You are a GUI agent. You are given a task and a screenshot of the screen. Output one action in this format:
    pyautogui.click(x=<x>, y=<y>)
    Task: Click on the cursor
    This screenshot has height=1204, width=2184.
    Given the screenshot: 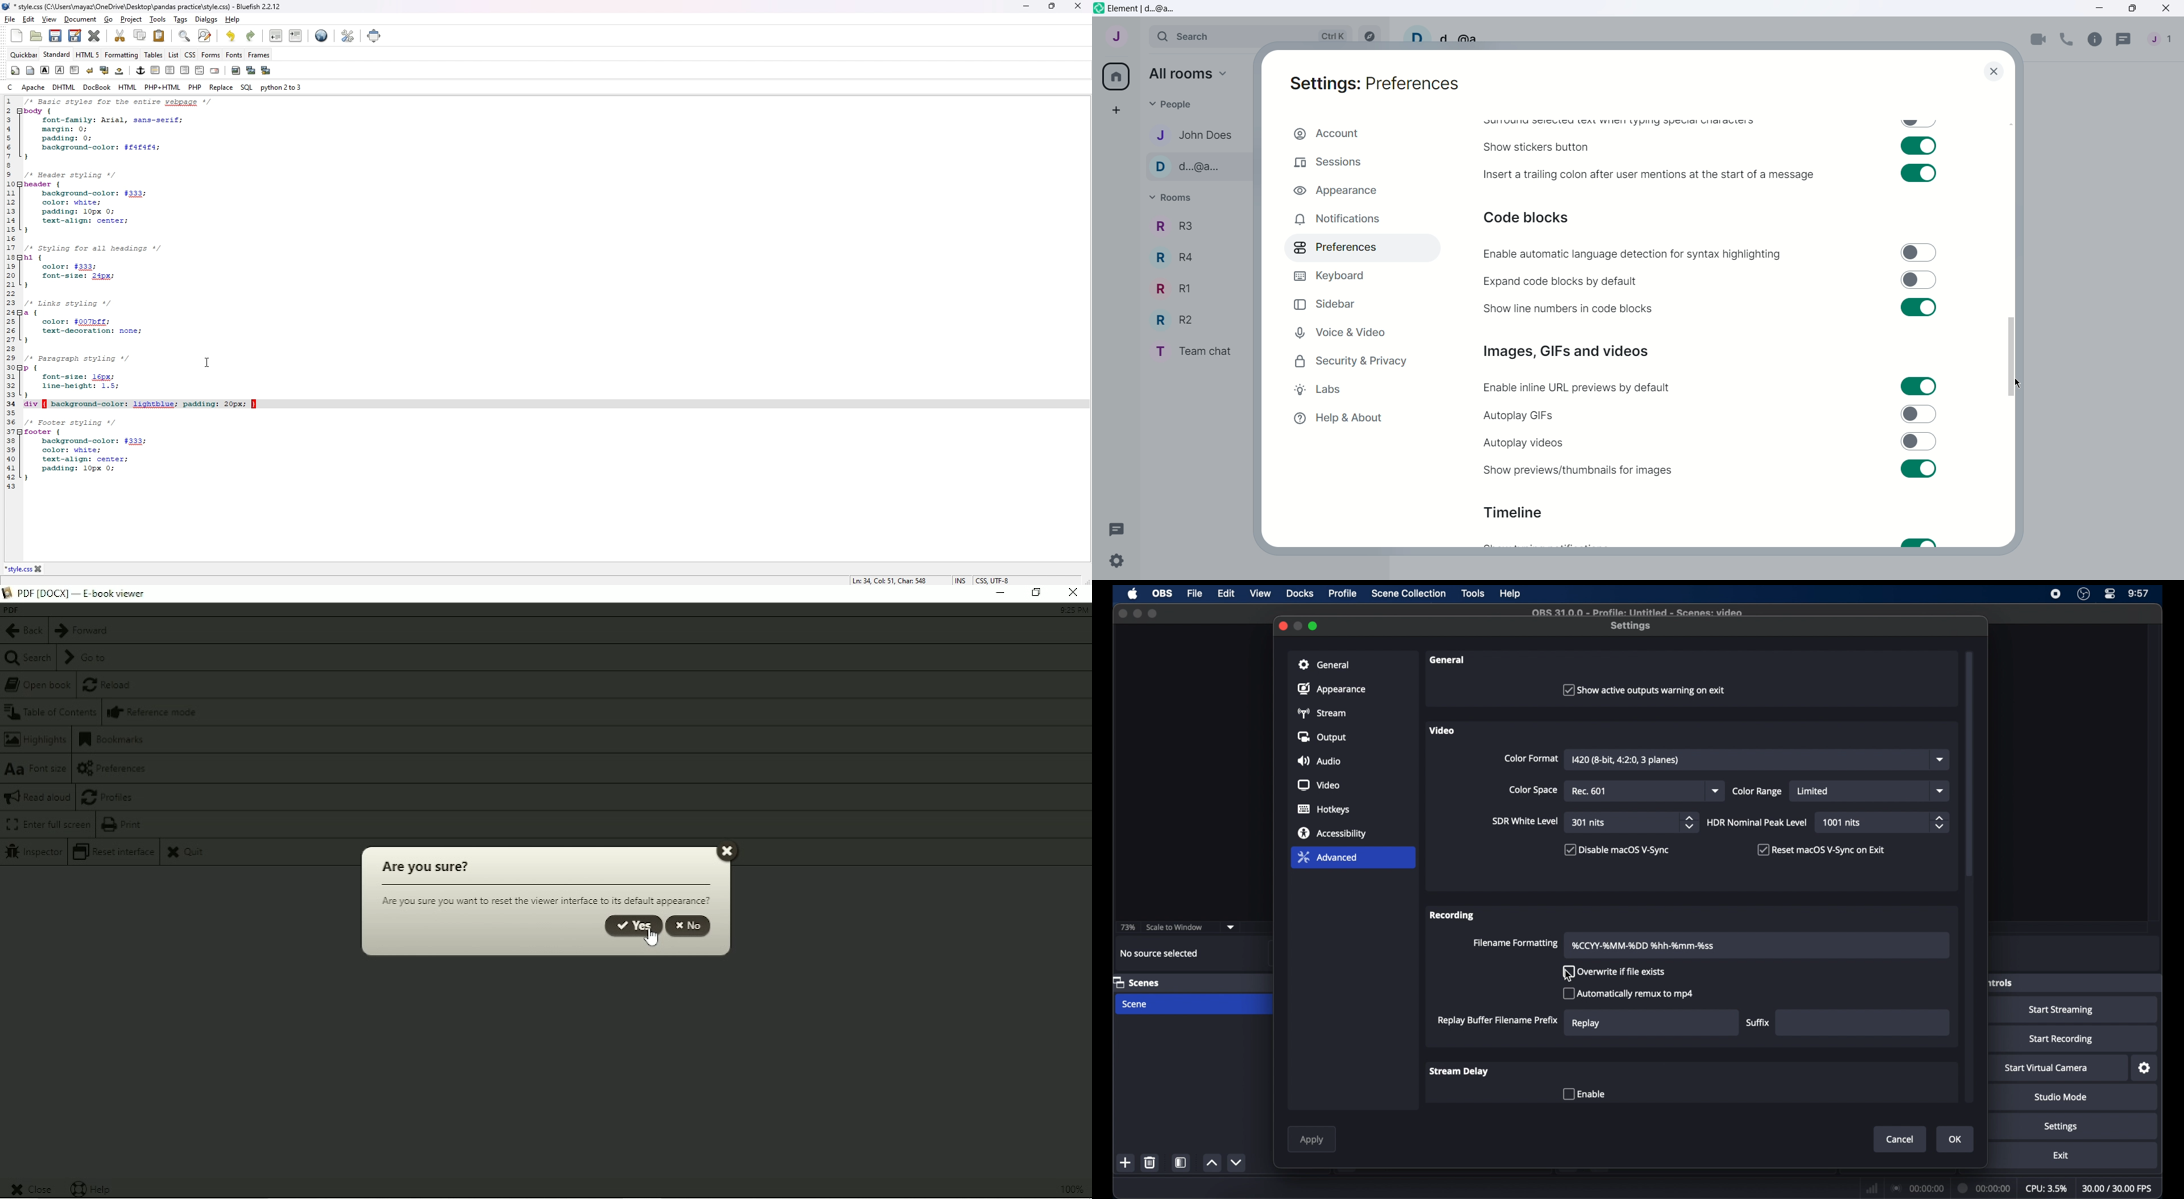 What is the action you would take?
    pyautogui.click(x=1569, y=976)
    